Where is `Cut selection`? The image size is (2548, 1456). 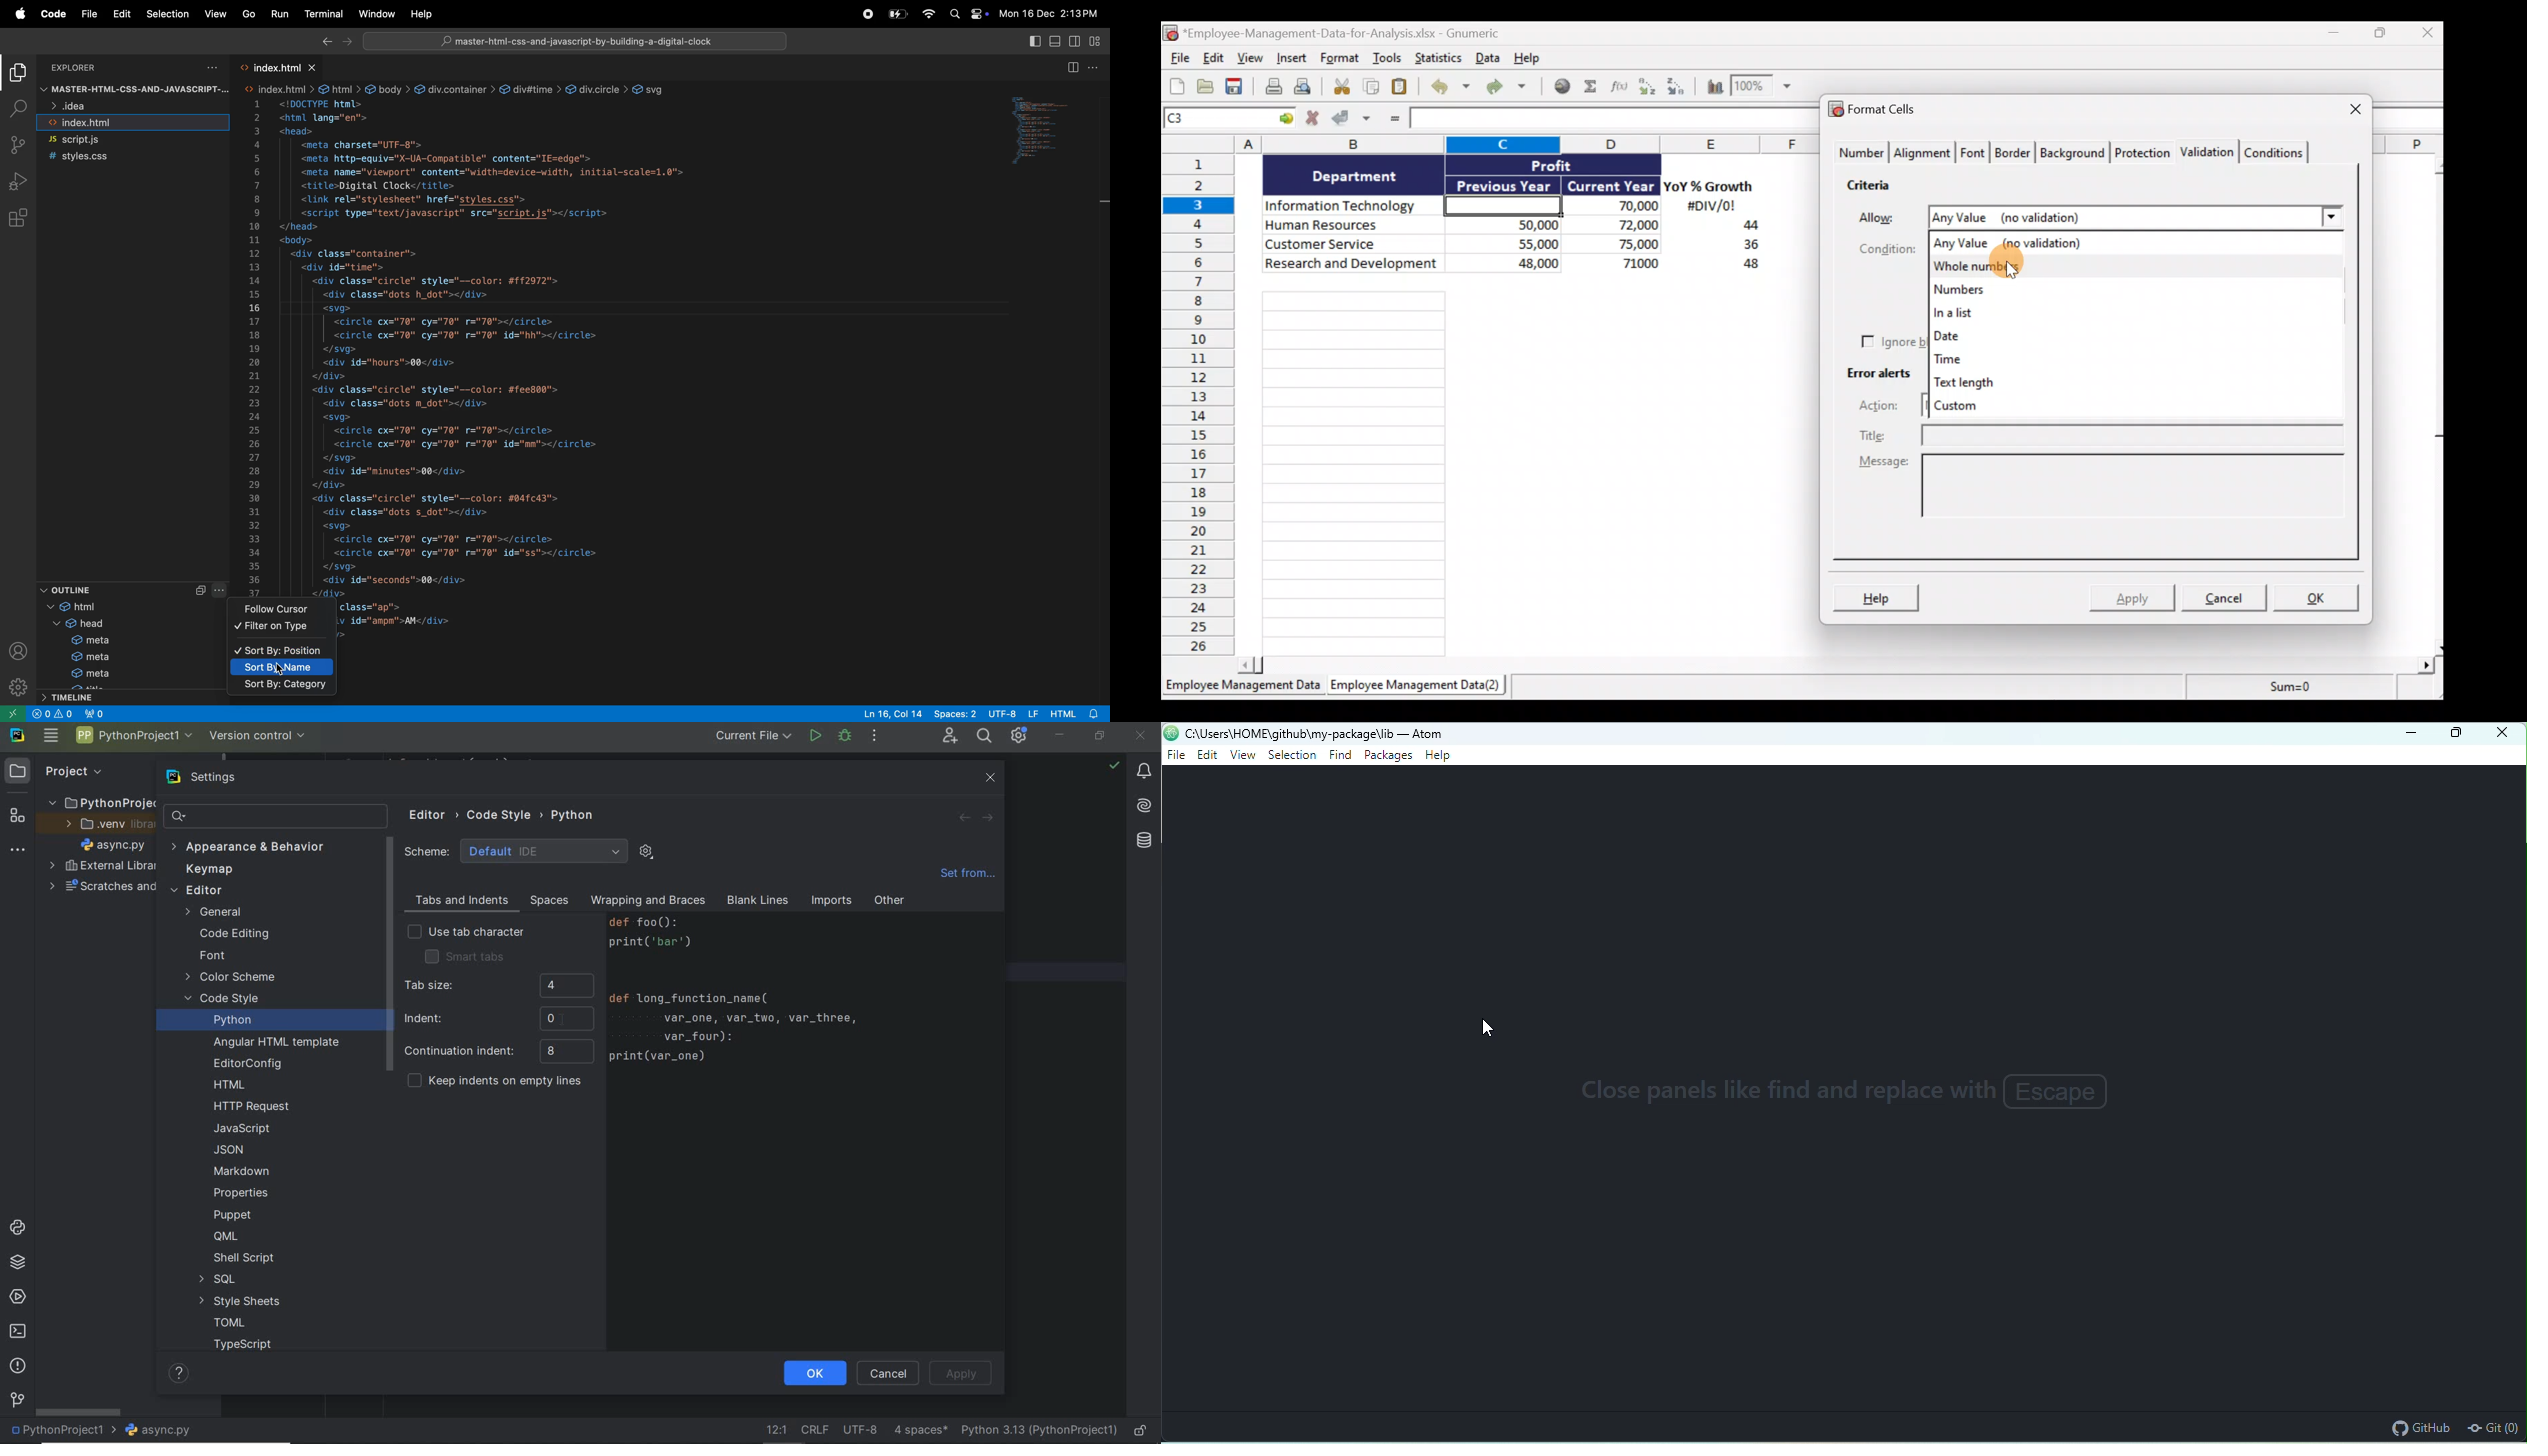 Cut selection is located at coordinates (1341, 87).